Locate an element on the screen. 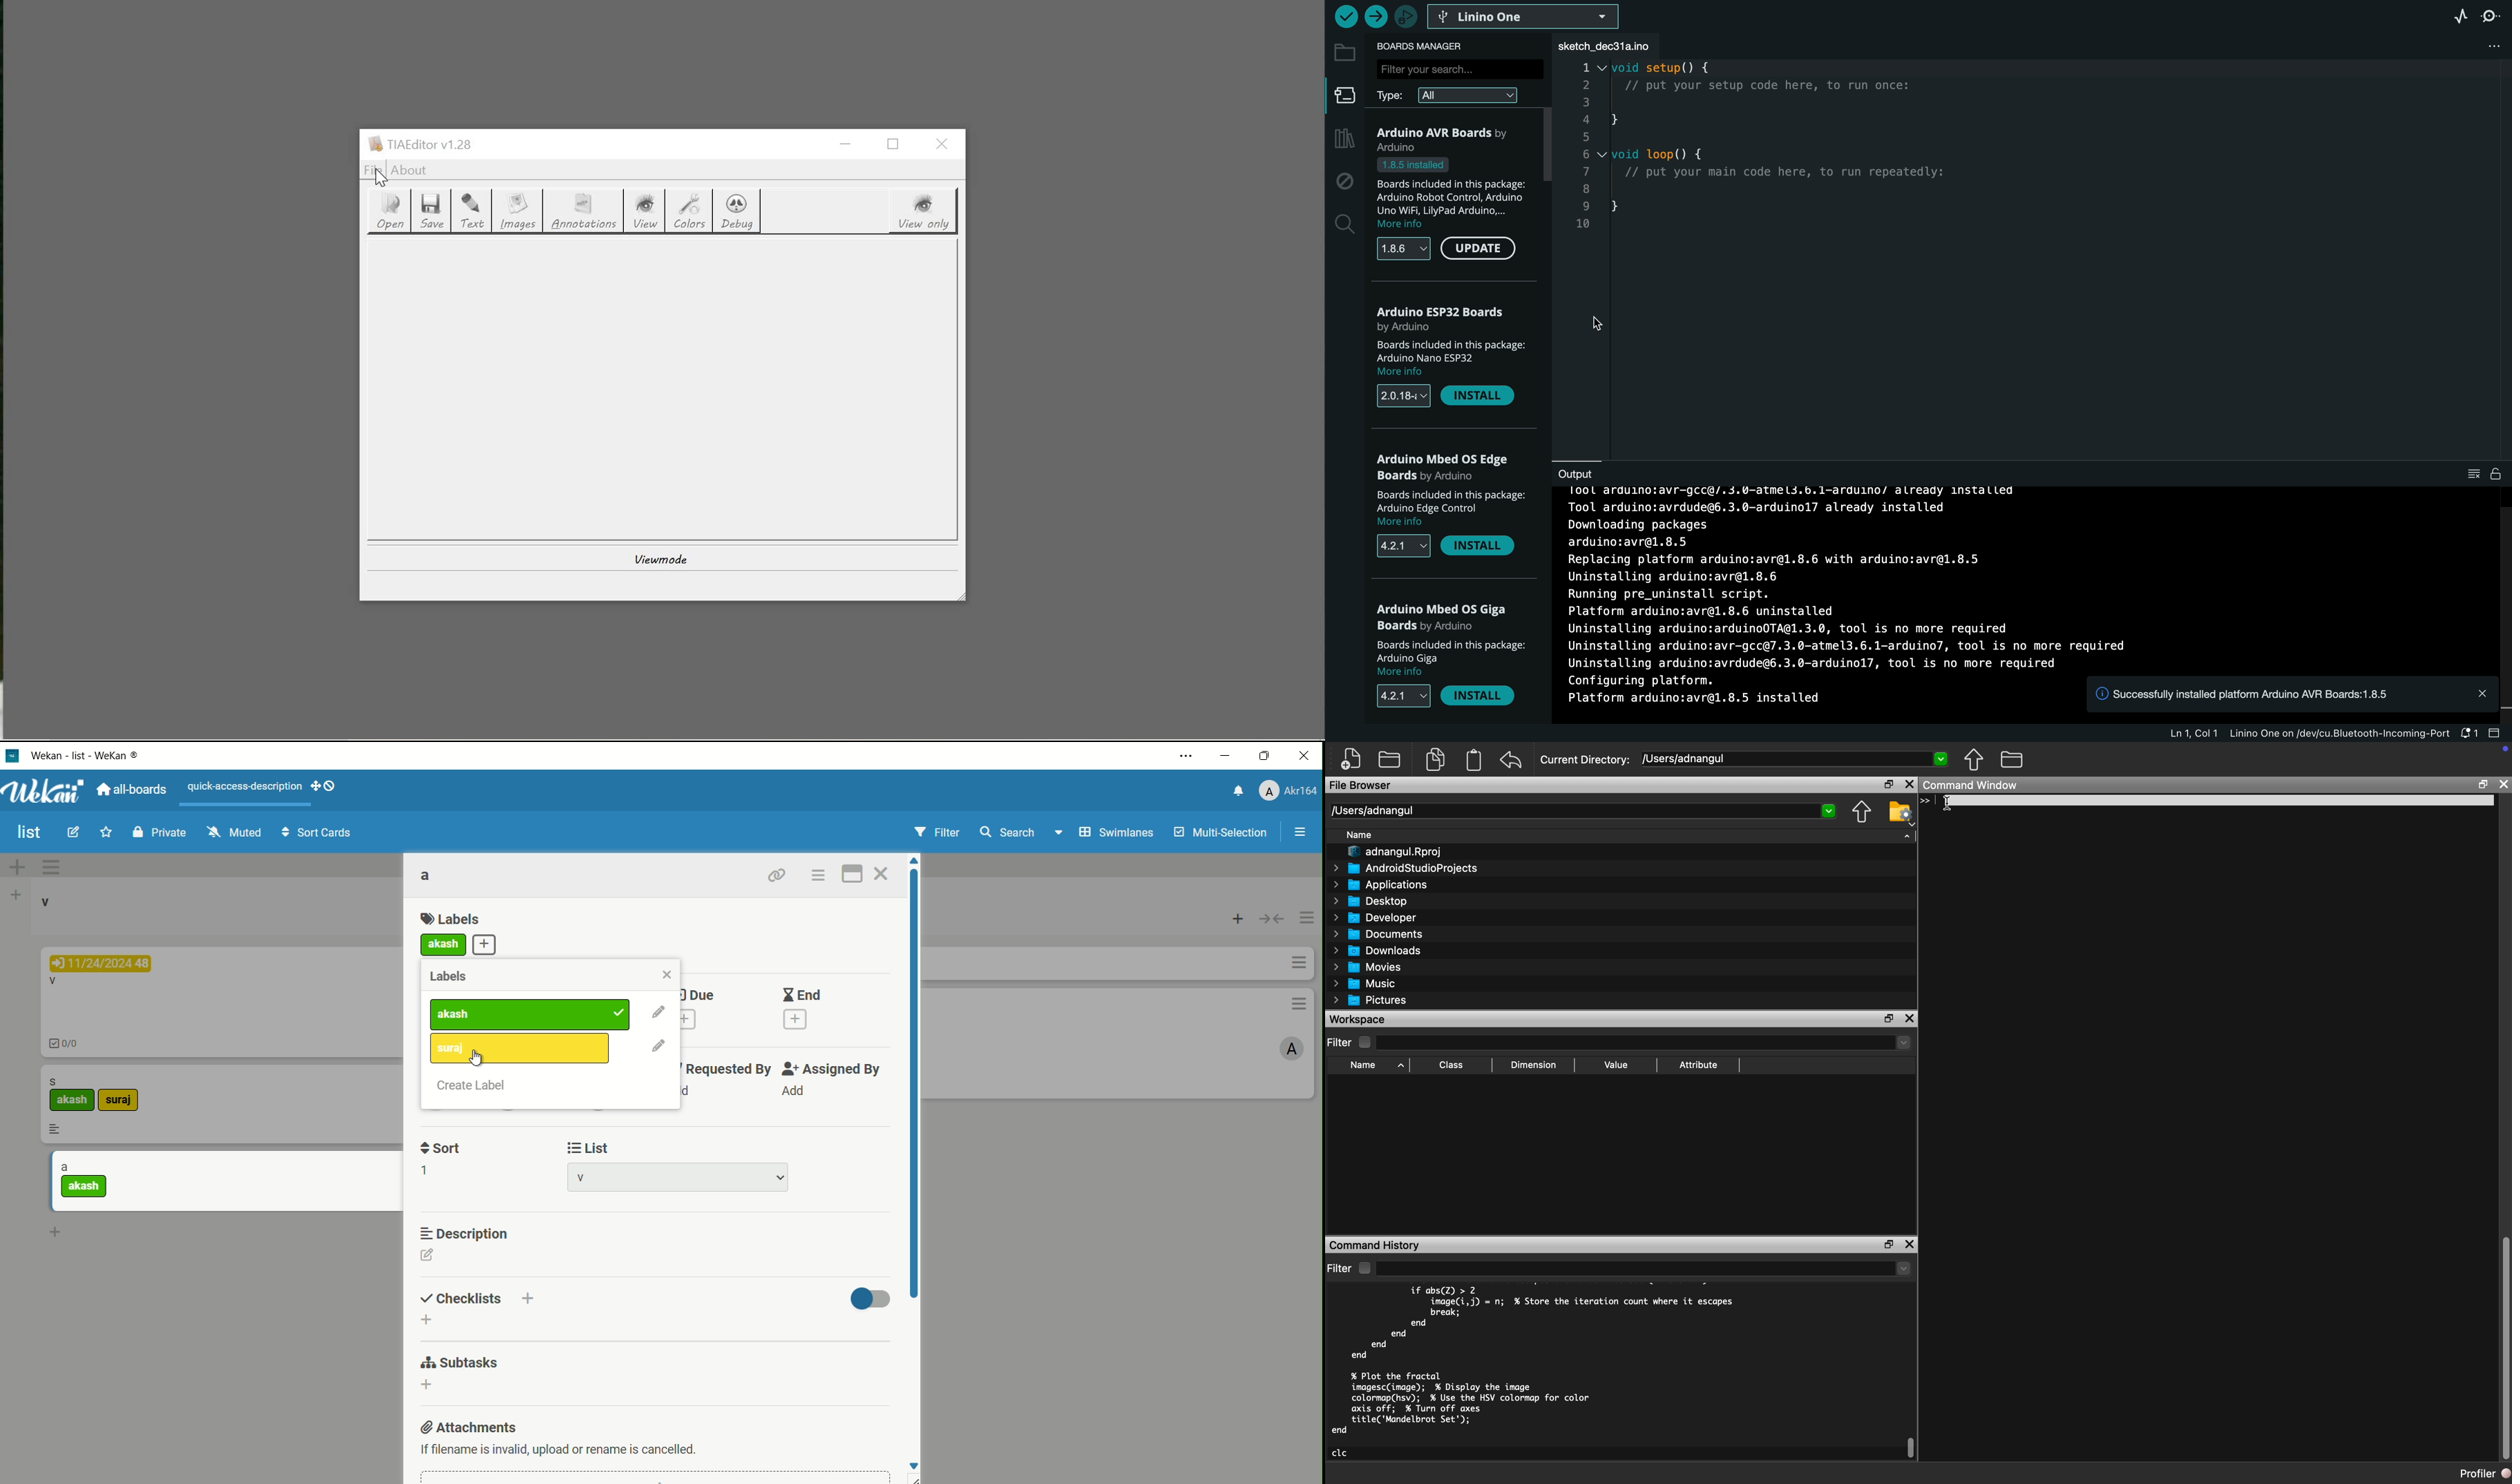 The width and height of the screenshot is (2520, 1484). /Users/adnangul  is located at coordinates (1581, 811).